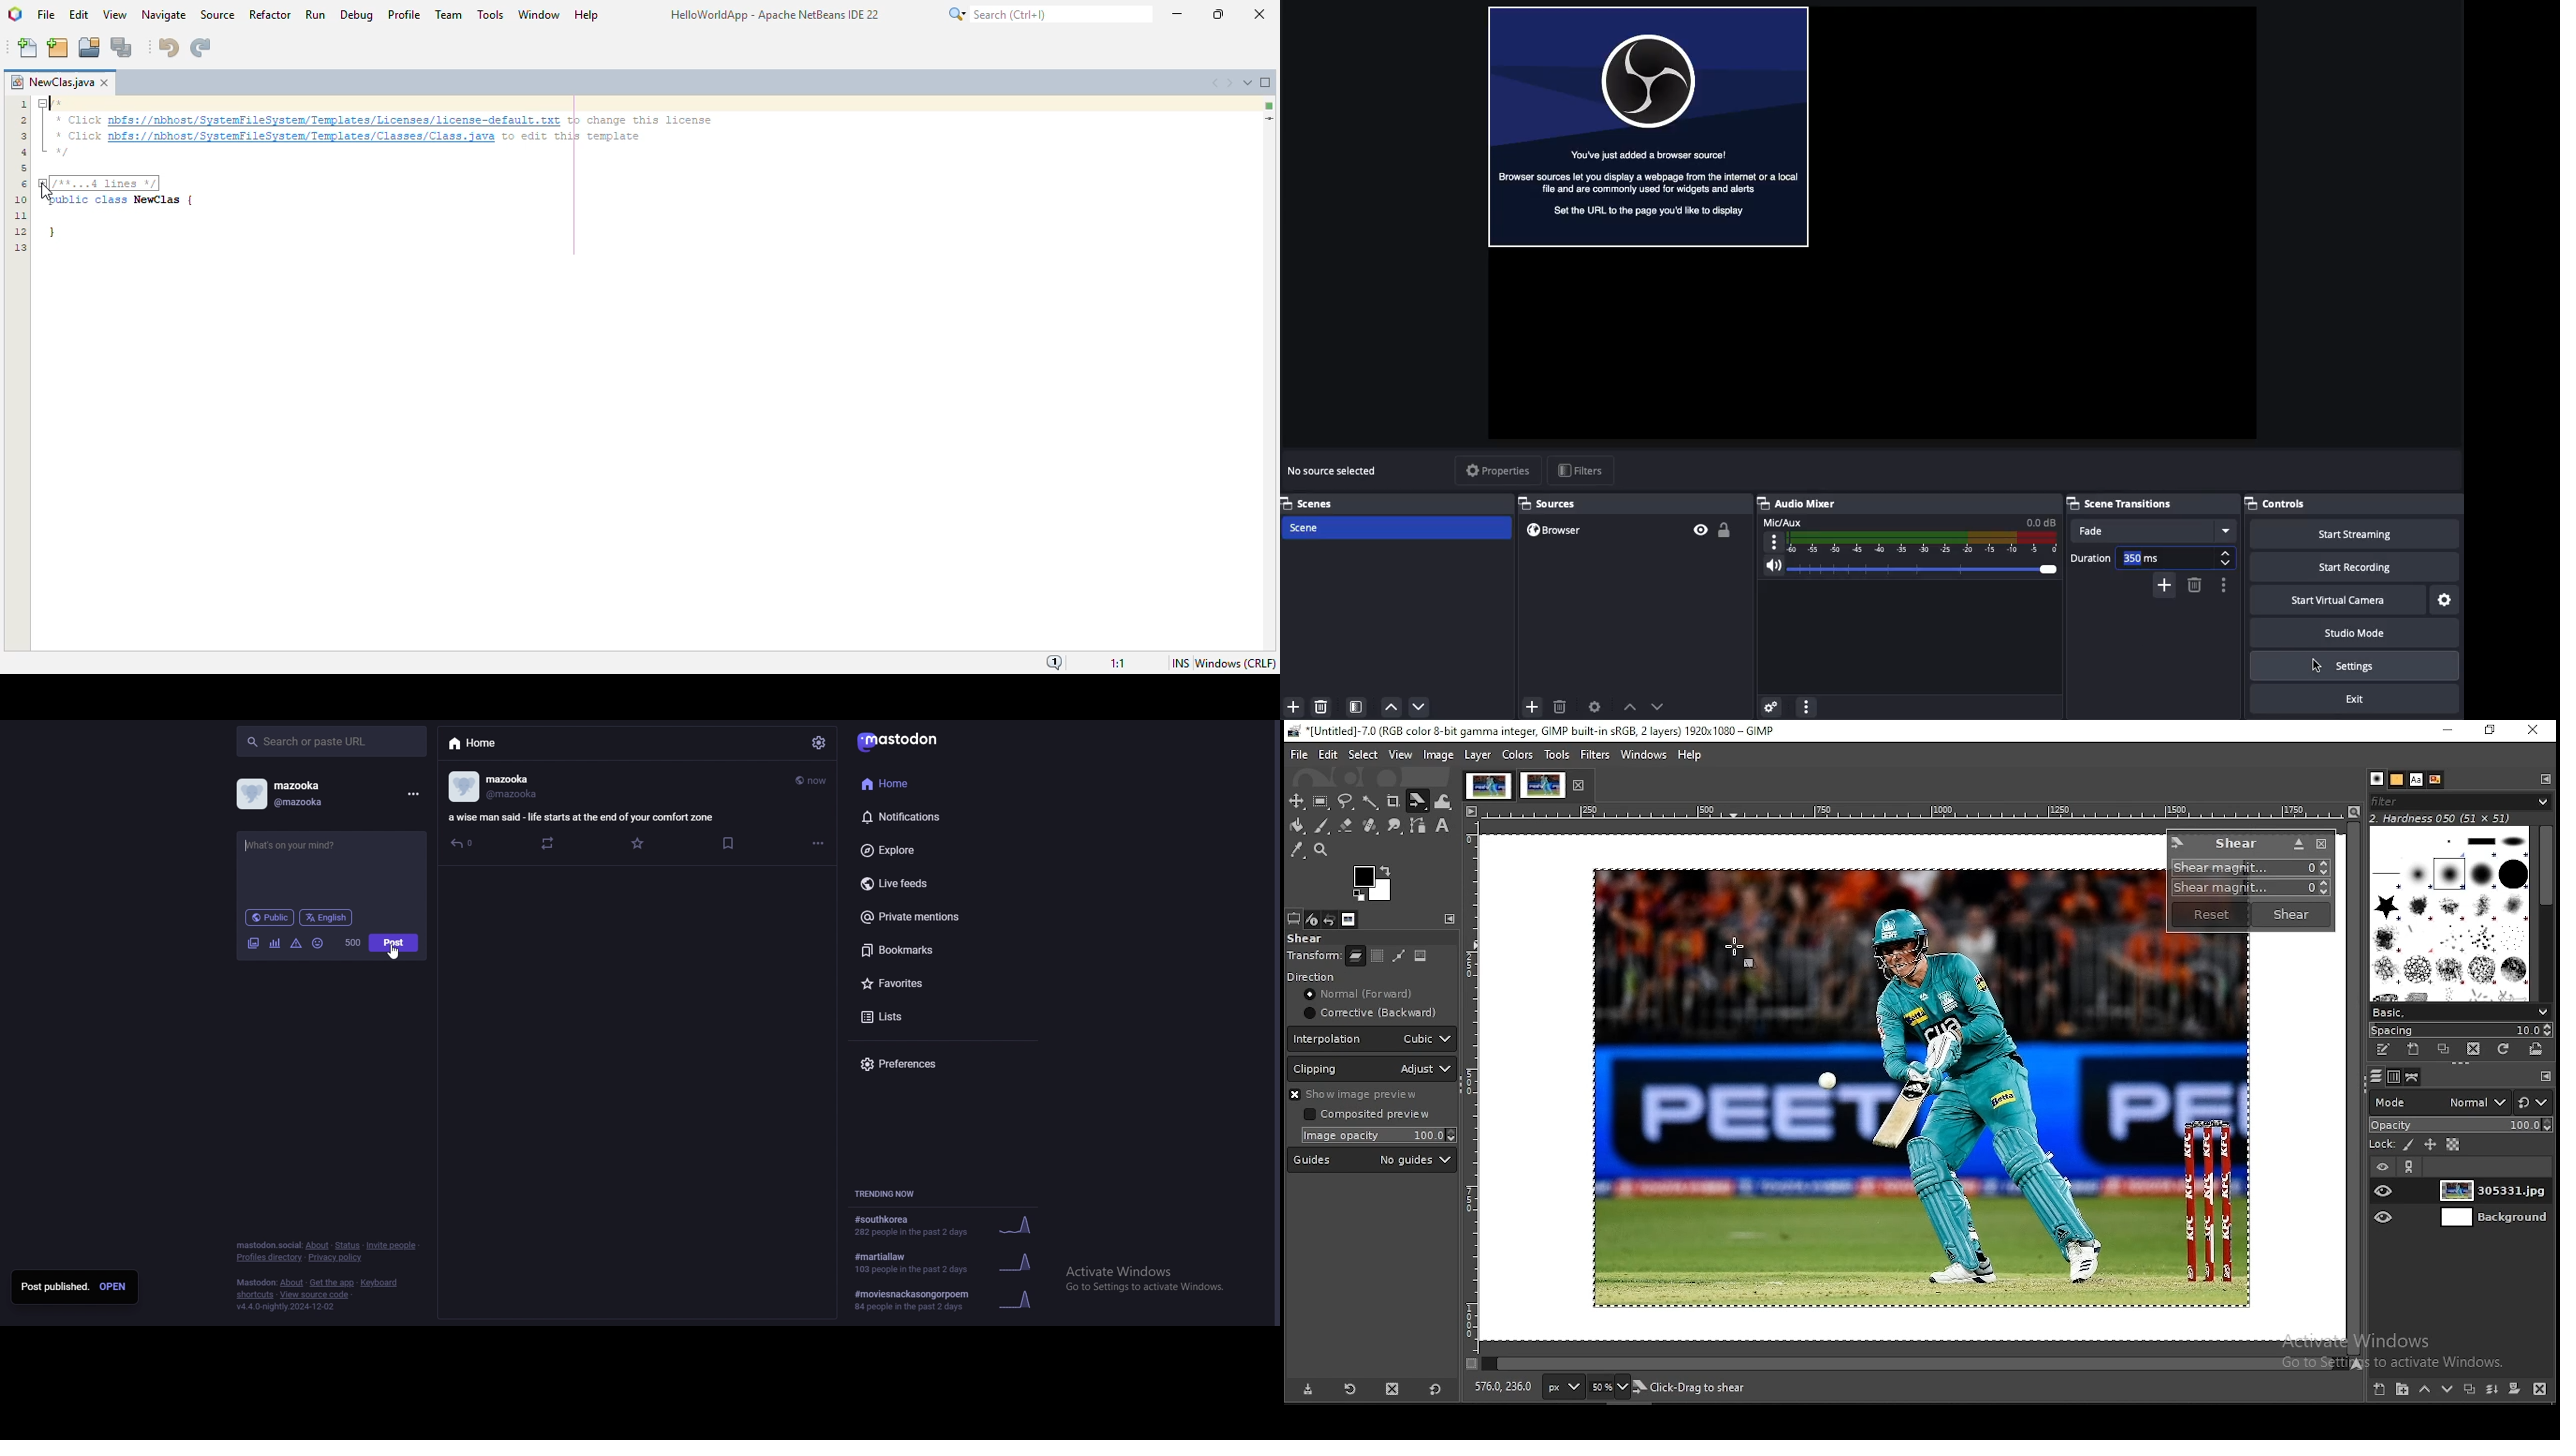 This screenshot has height=1456, width=2576. Describe the element at coordinates (2375, 1076) in the screenshot. I see `paths` at that location.